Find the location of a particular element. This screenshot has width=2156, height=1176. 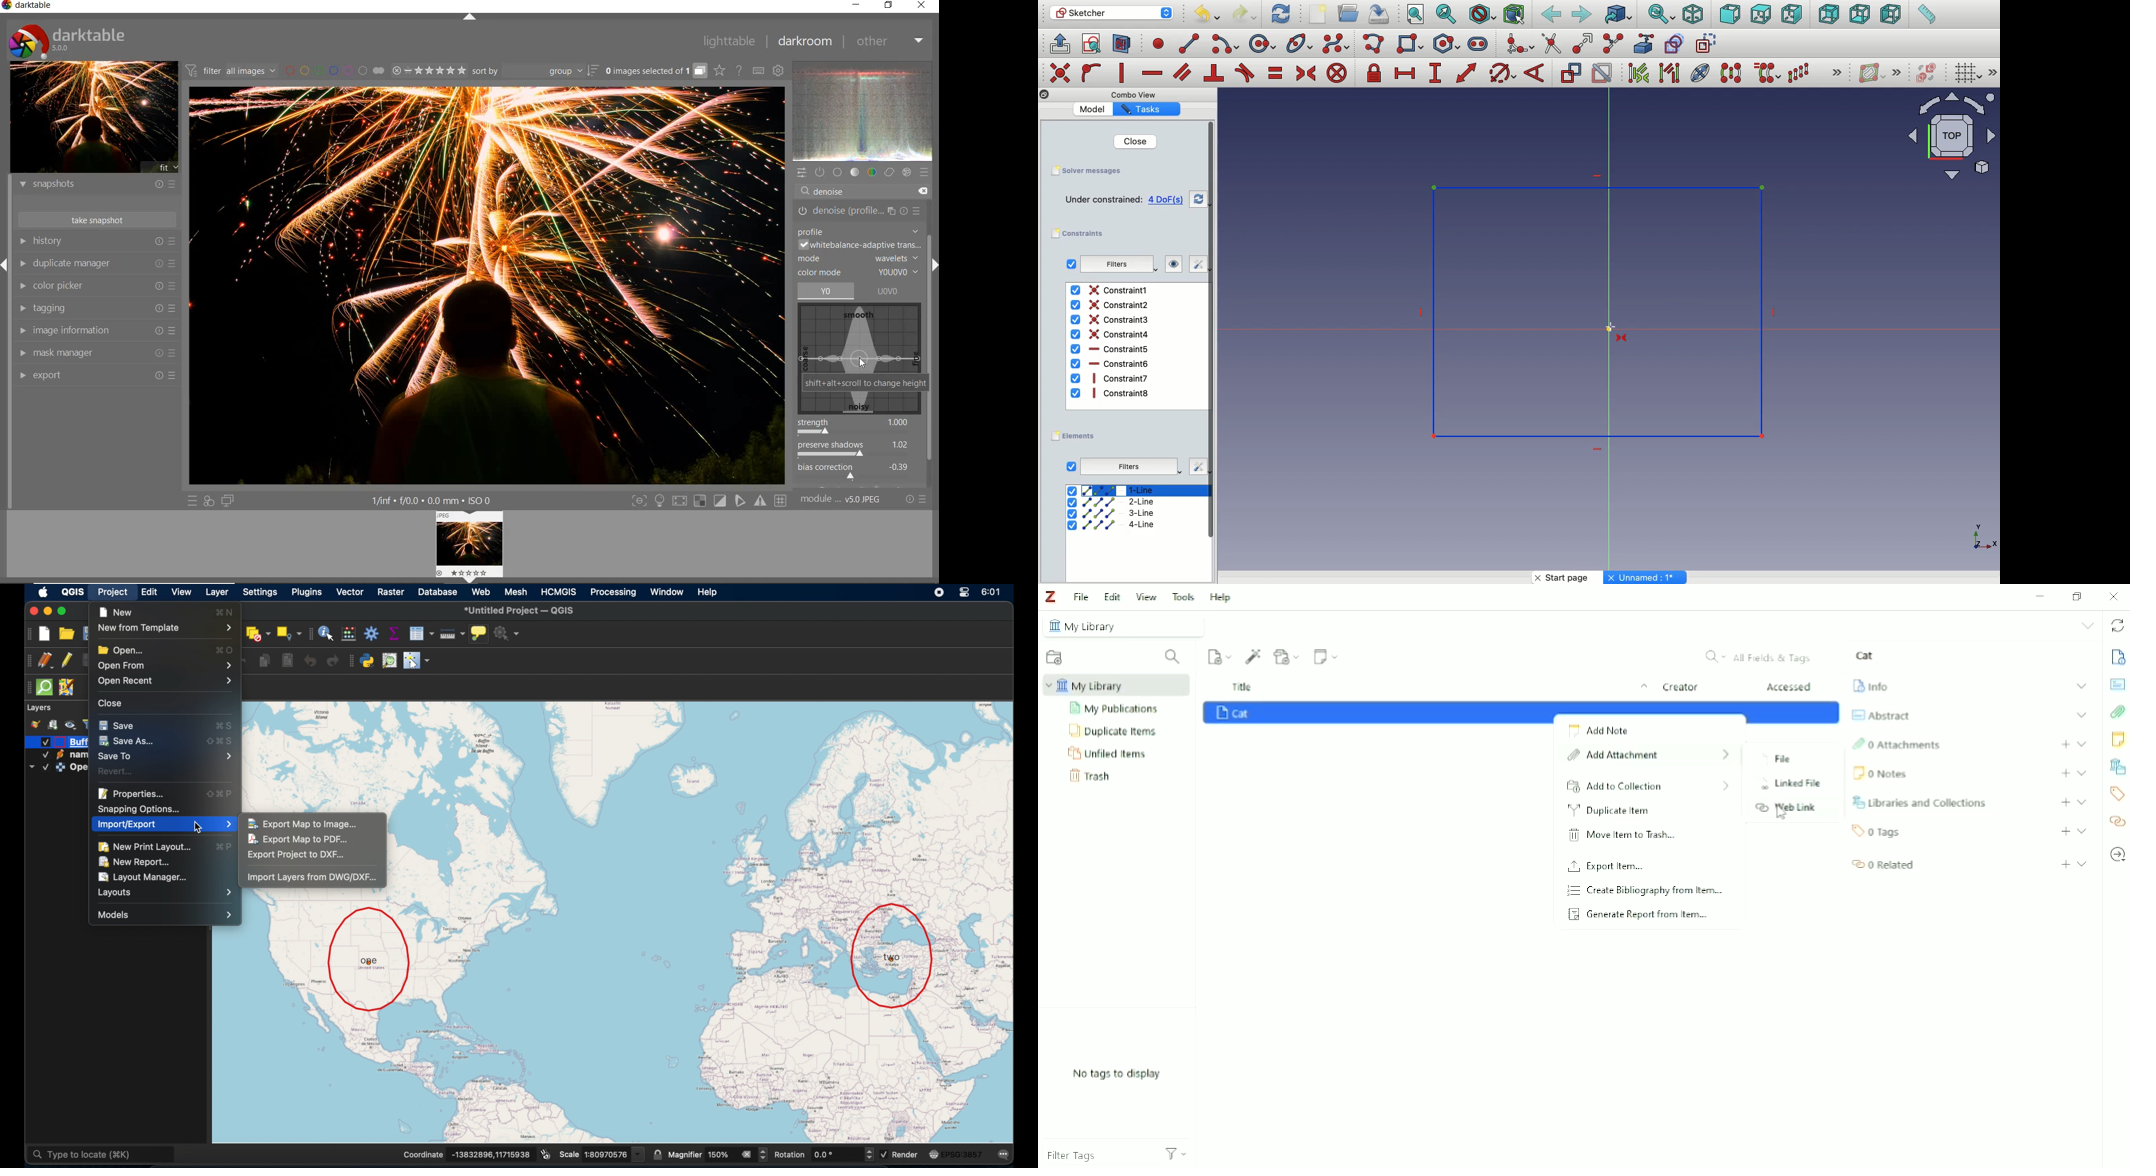

edit is located at coordinates (1192, 264).